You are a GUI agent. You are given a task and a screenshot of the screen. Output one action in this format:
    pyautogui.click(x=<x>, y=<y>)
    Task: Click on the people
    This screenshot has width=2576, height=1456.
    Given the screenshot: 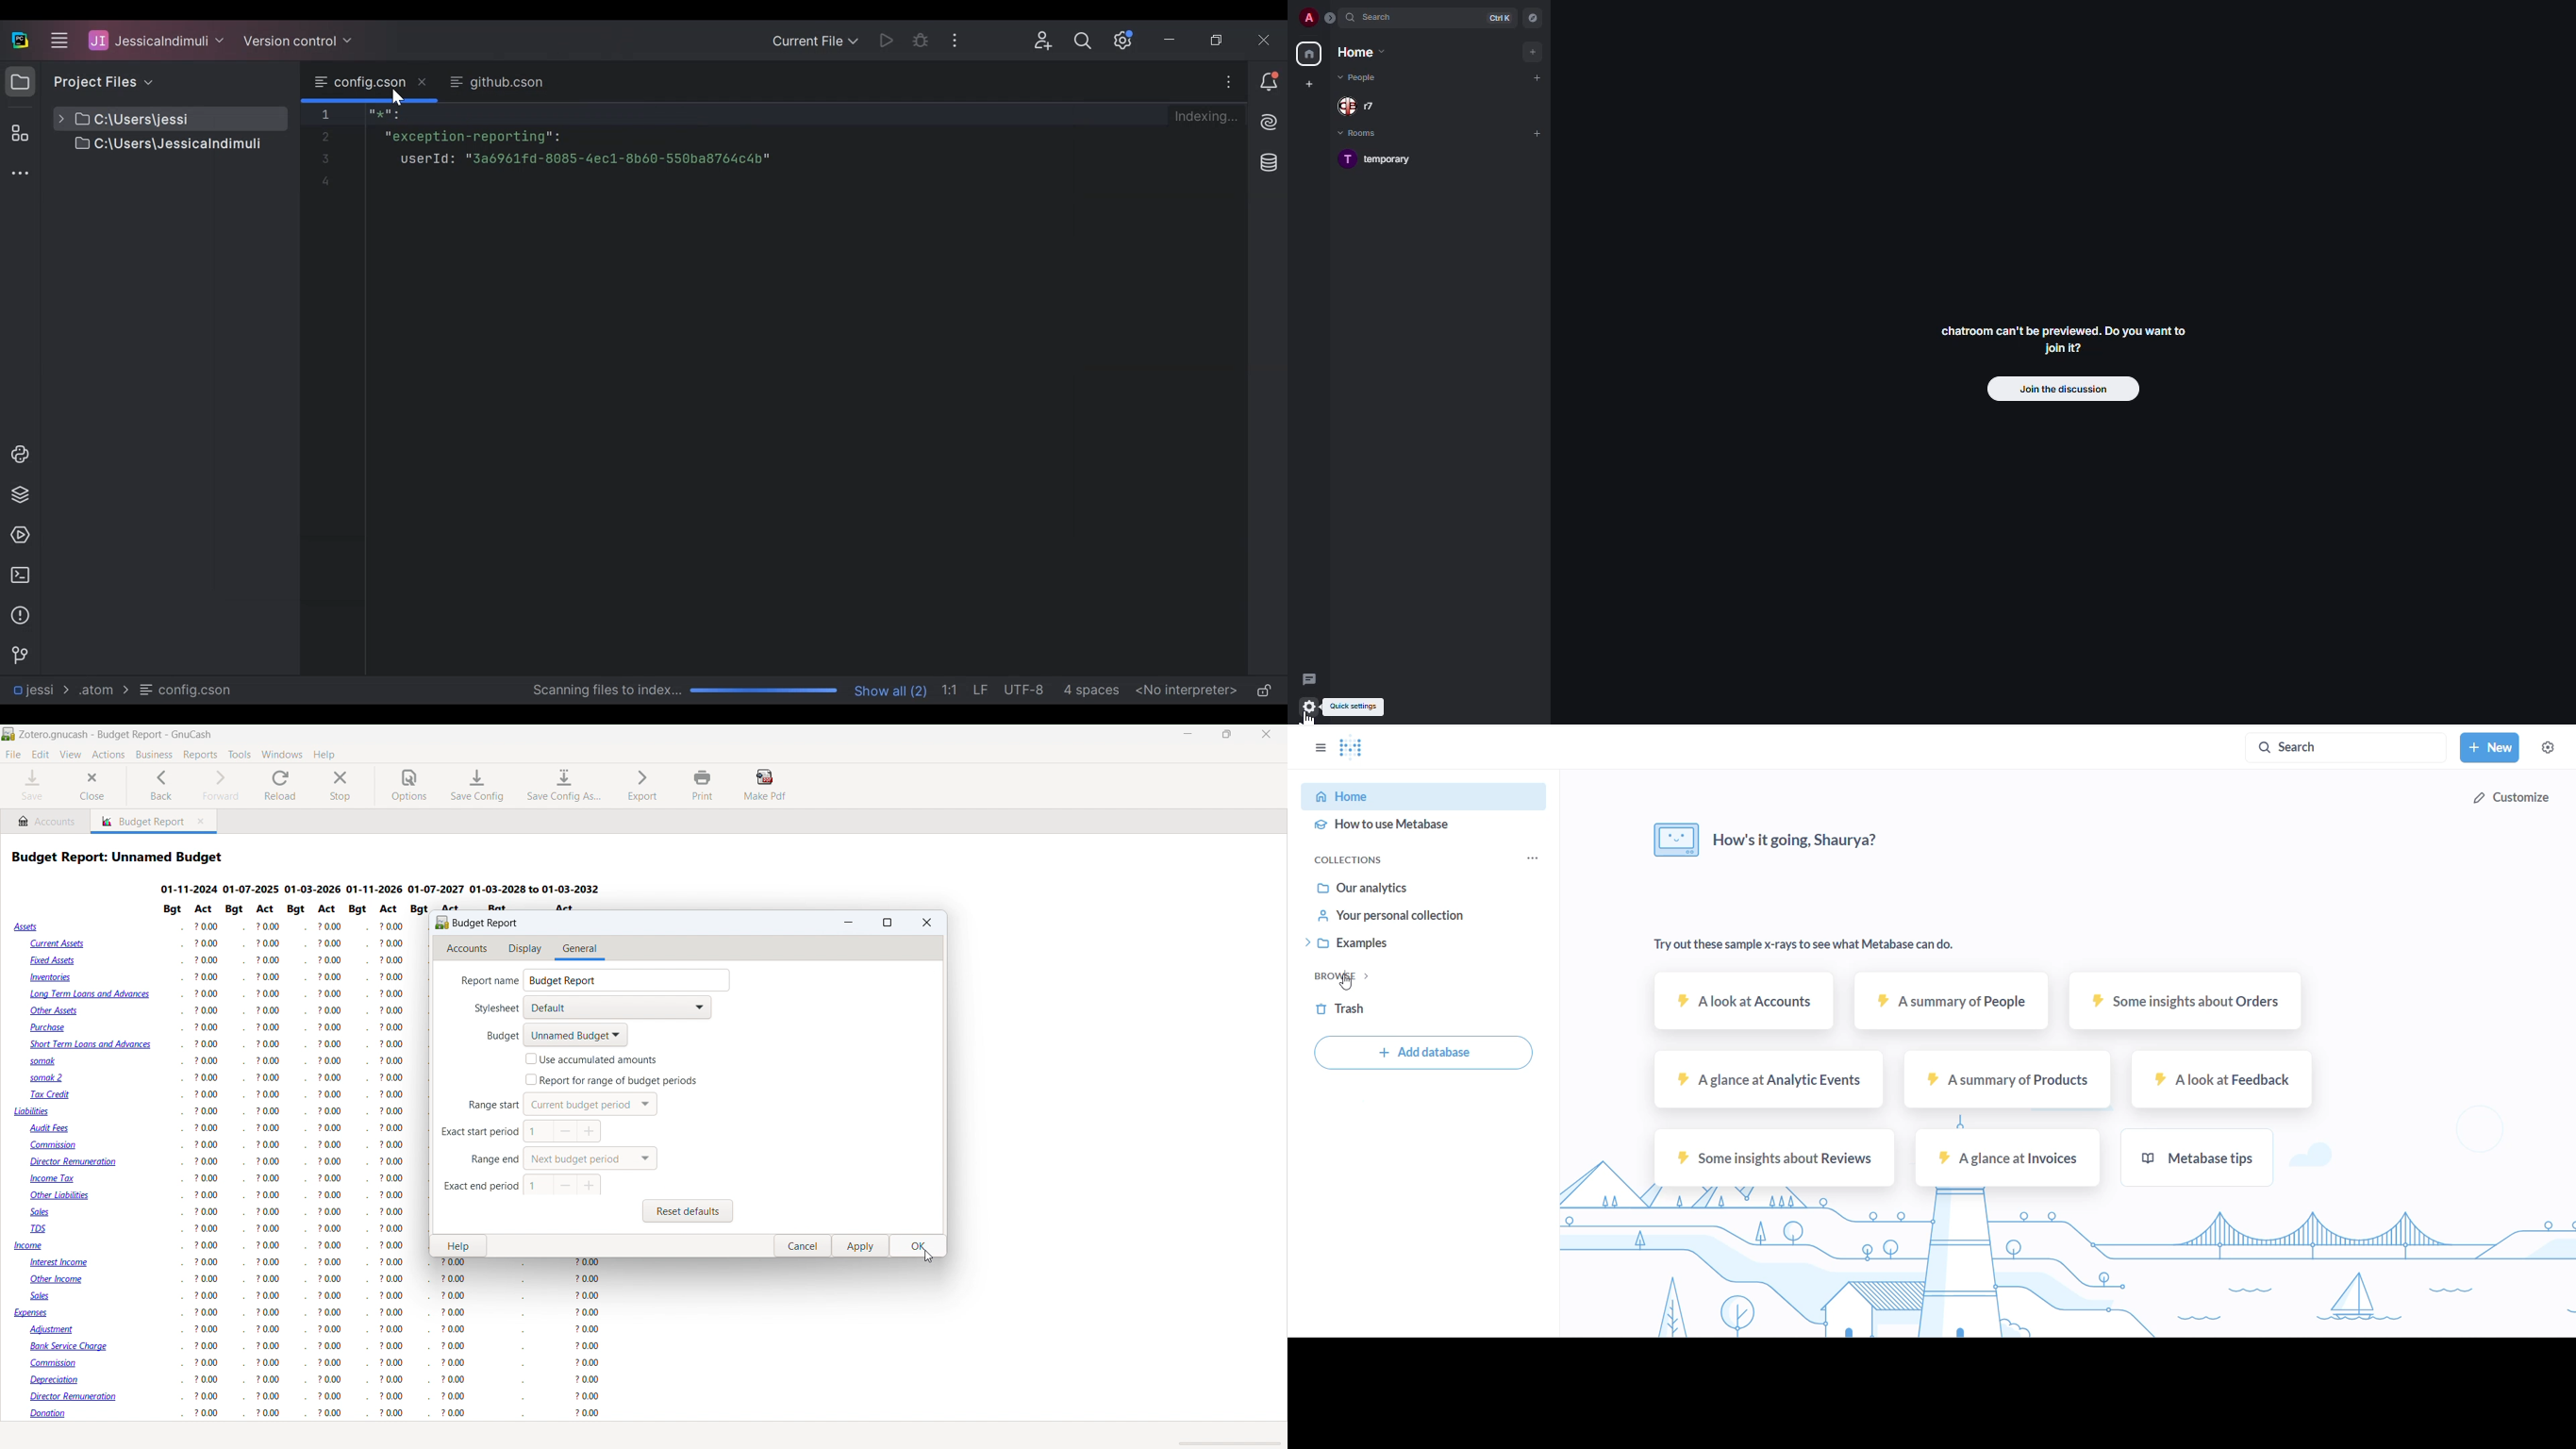 What is the action you would take?
    pyautogui.click(x=1354, y=106)
    